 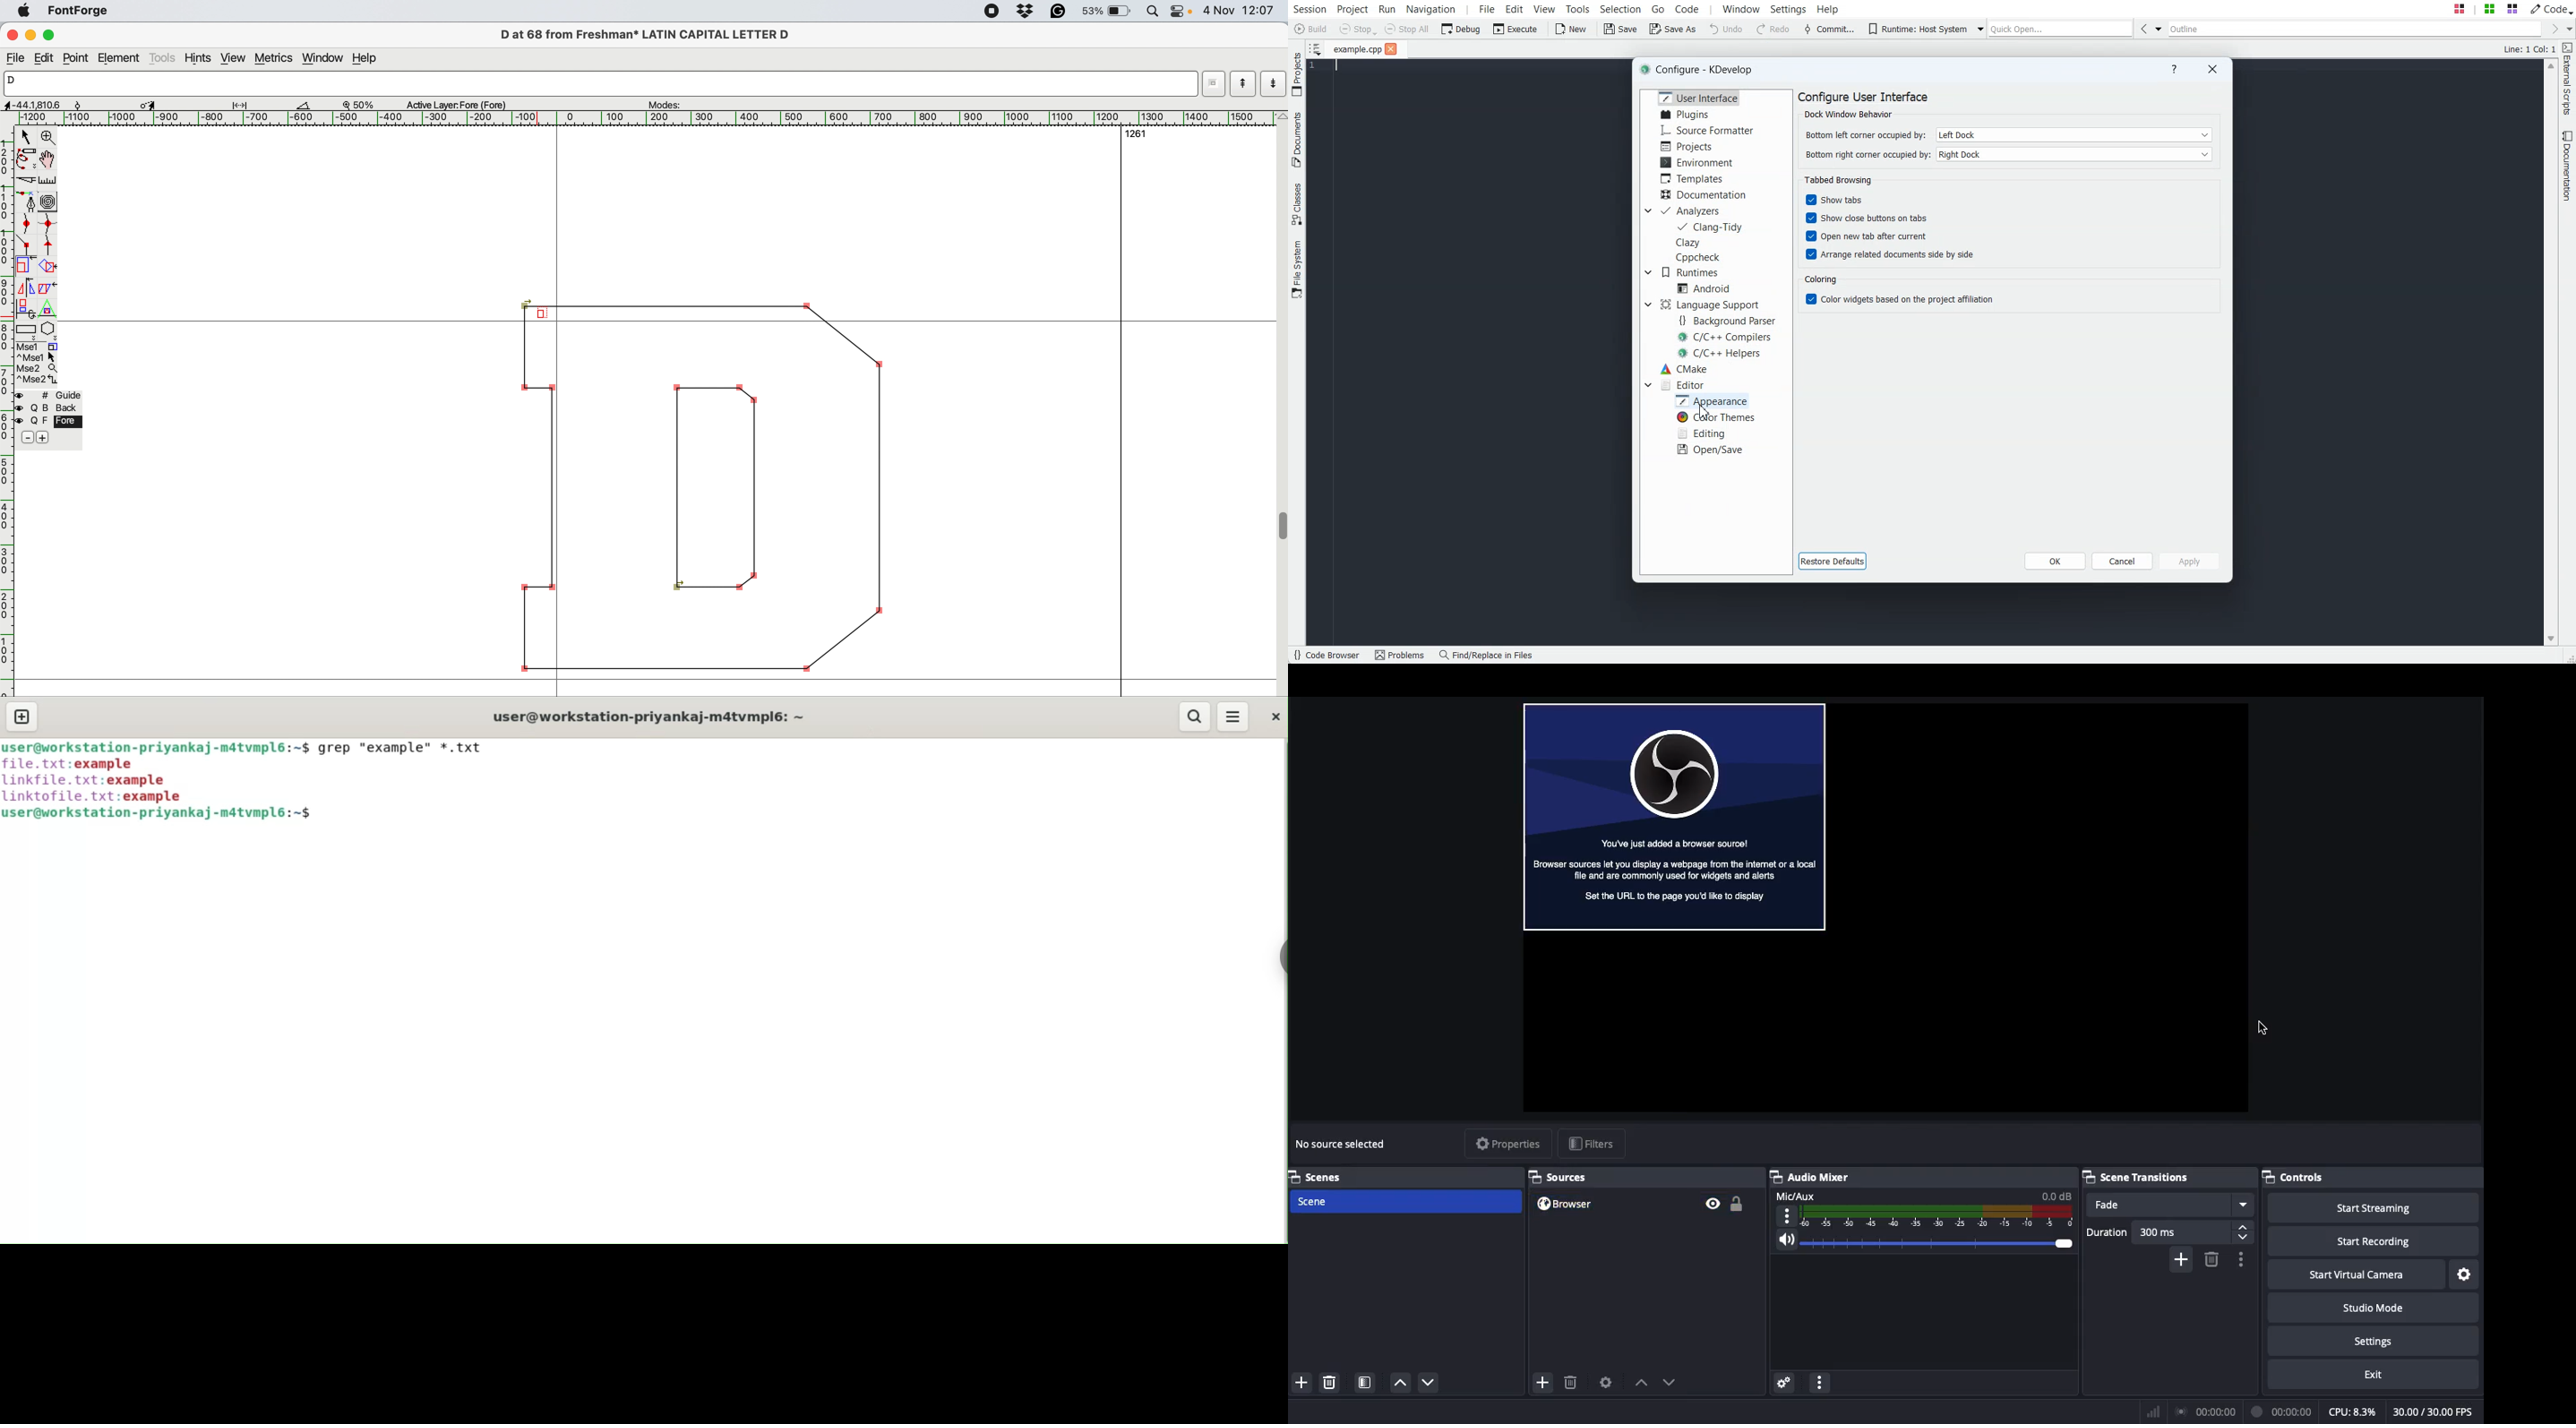 I want to click on Text, so click(x=2530, y=48).